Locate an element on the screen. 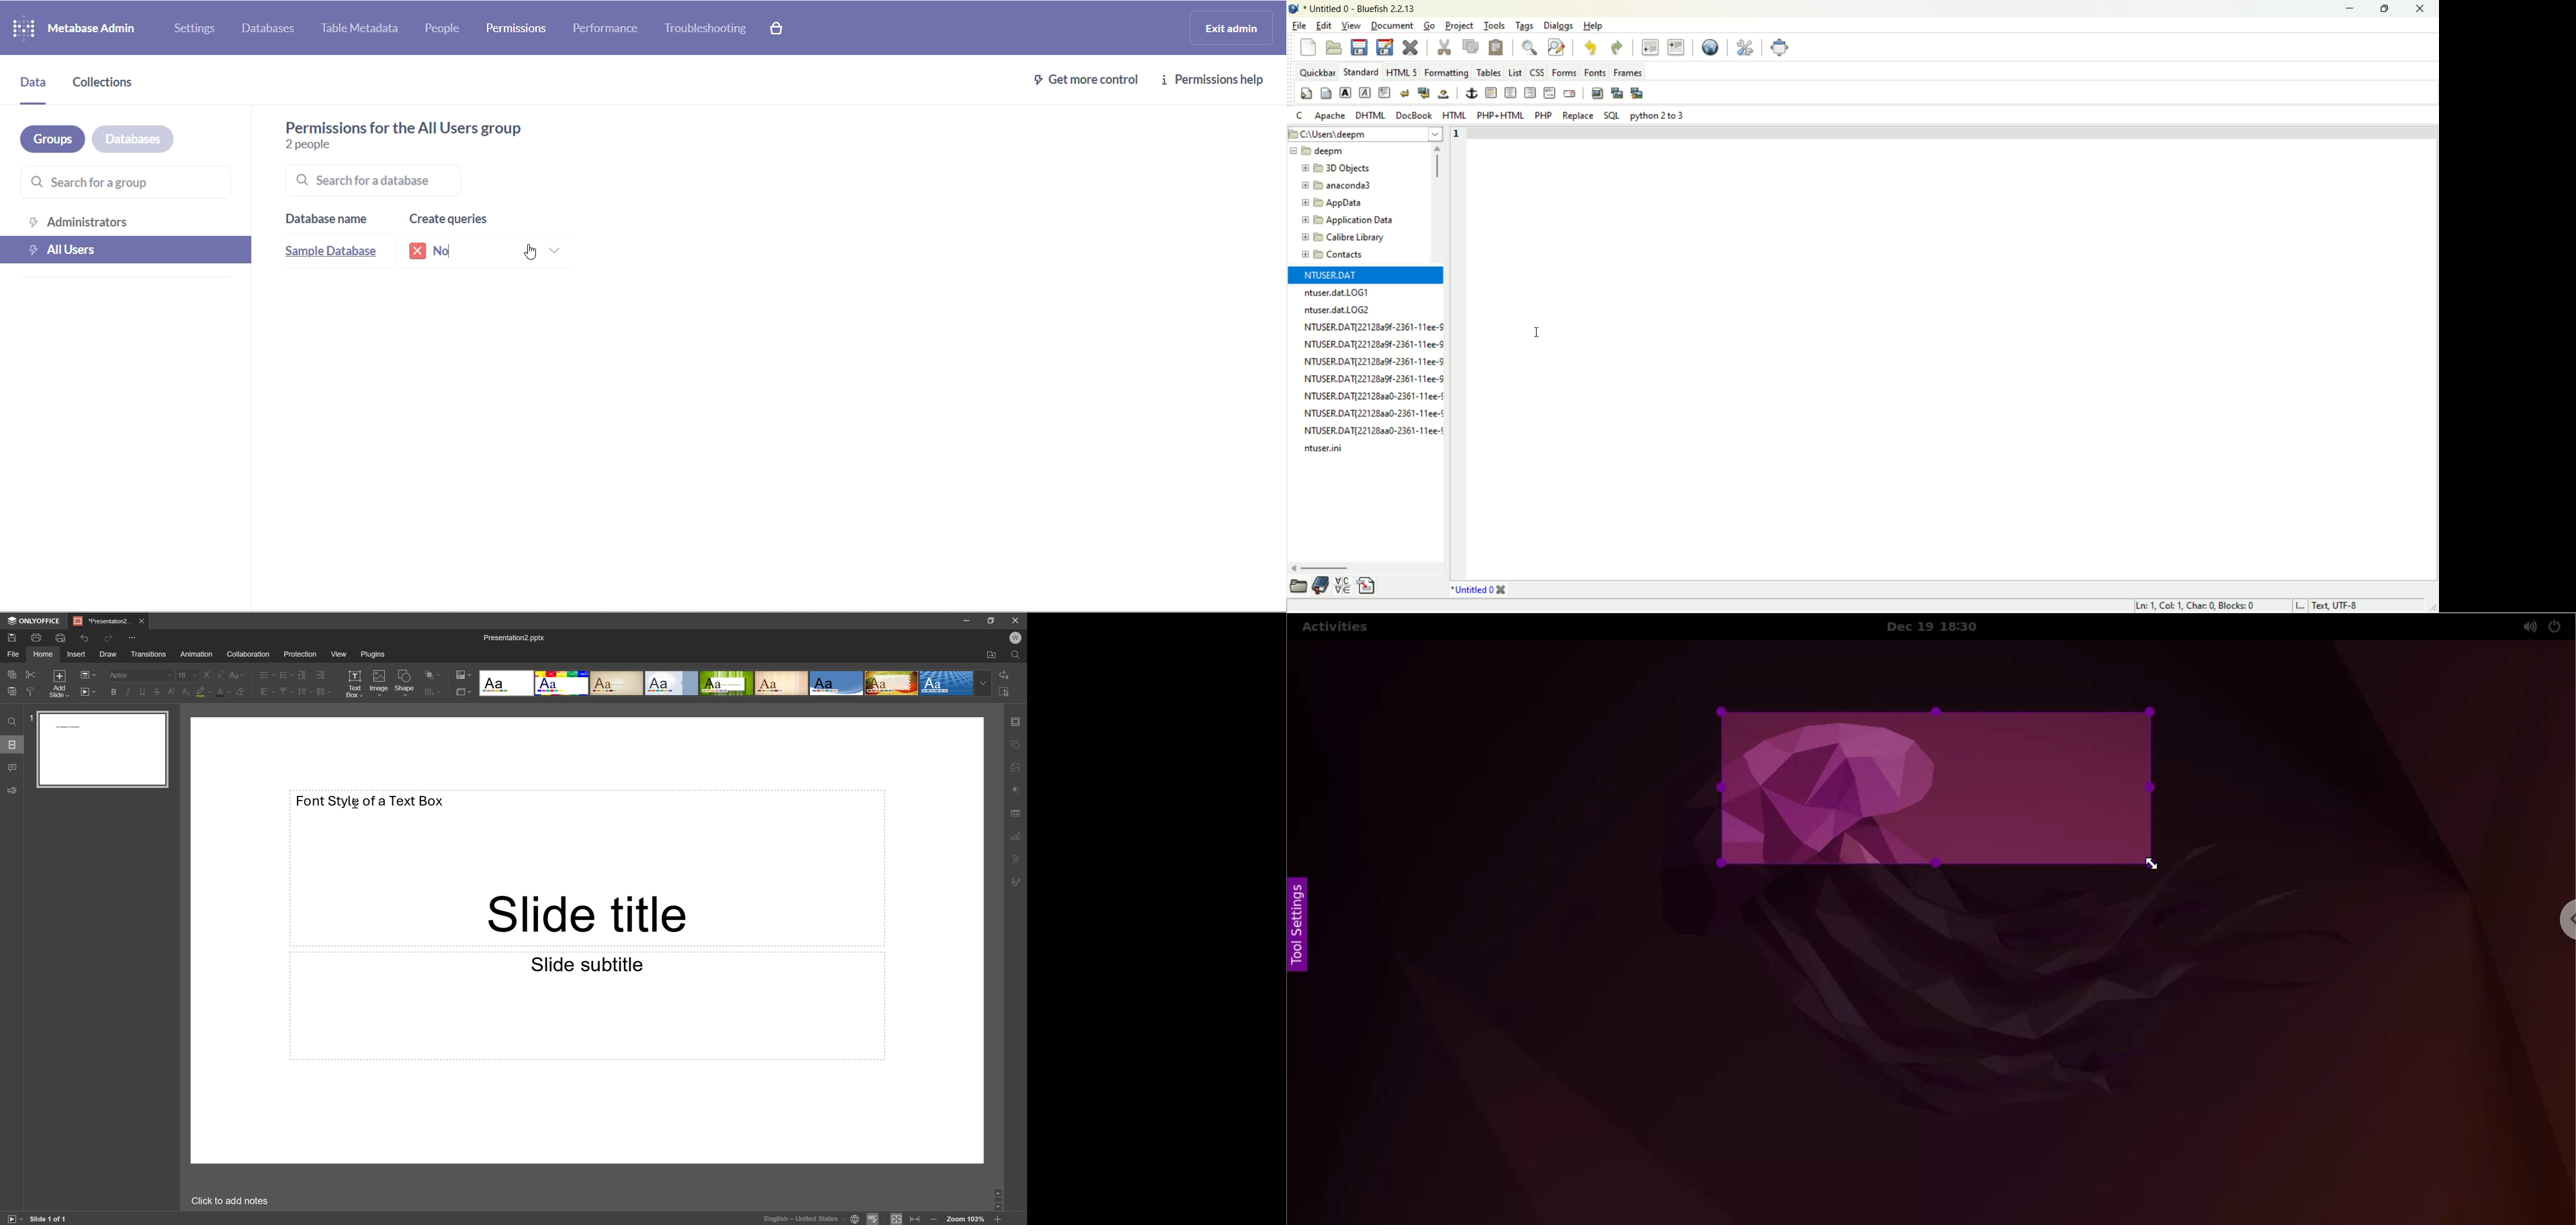 Image resolution: width=2576 pixels, height=1232 pixels. editor is located at coordinates (1955, 352).